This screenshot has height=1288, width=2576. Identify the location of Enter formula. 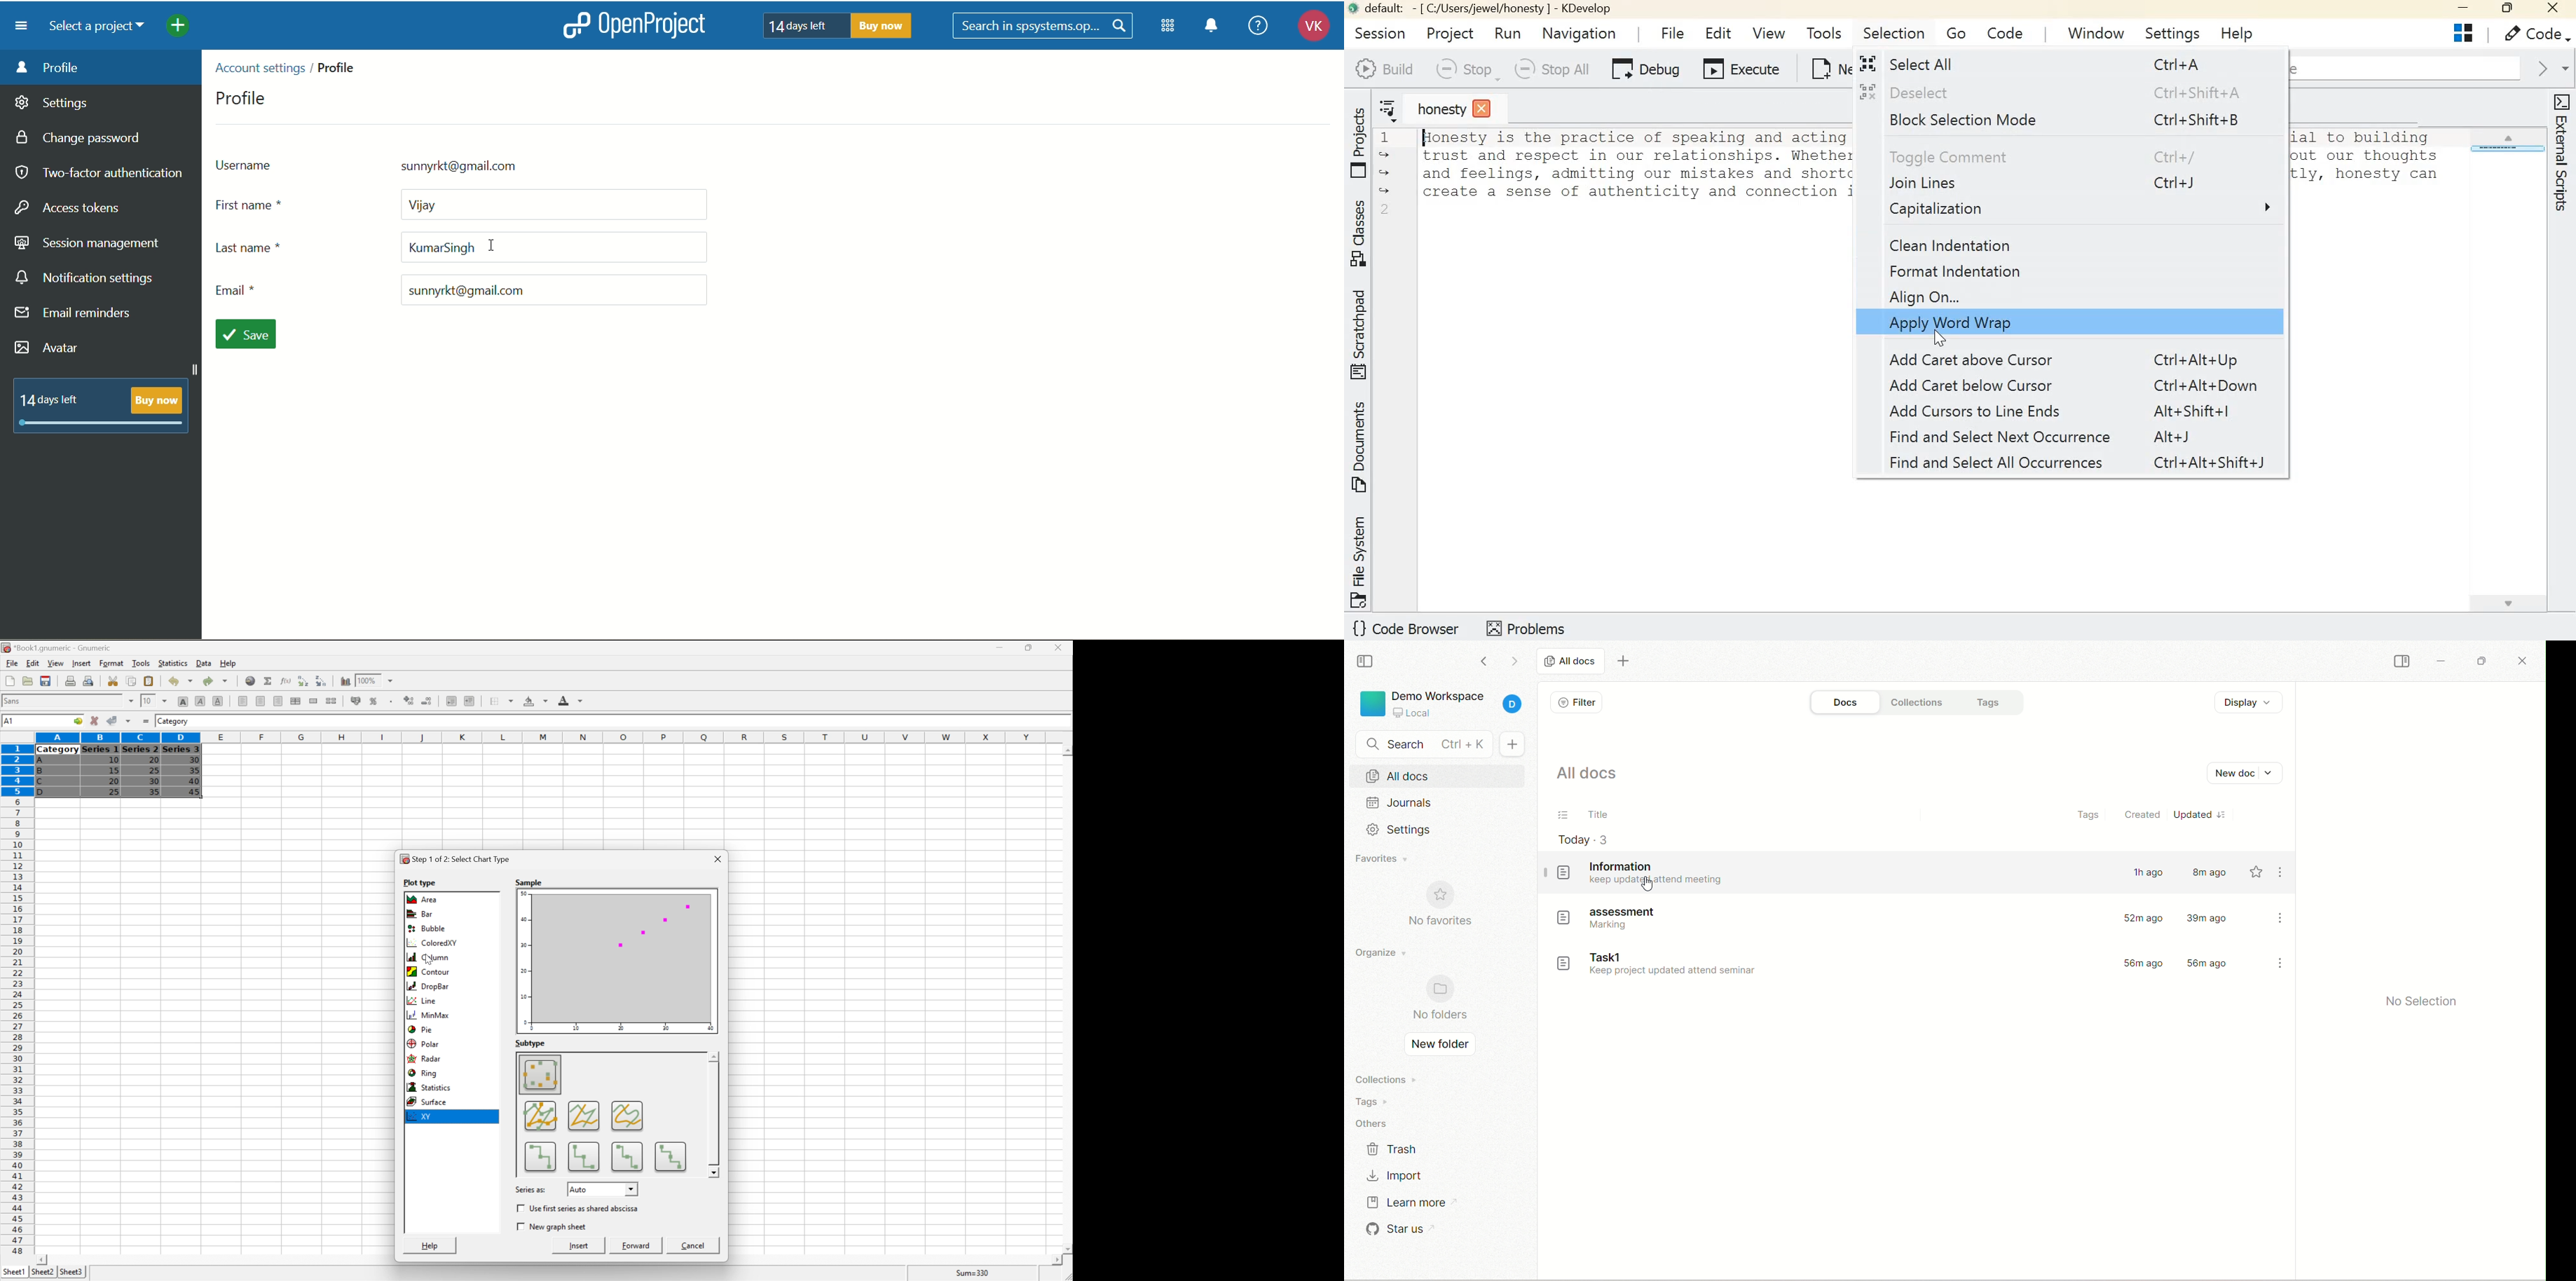
(147, 720).